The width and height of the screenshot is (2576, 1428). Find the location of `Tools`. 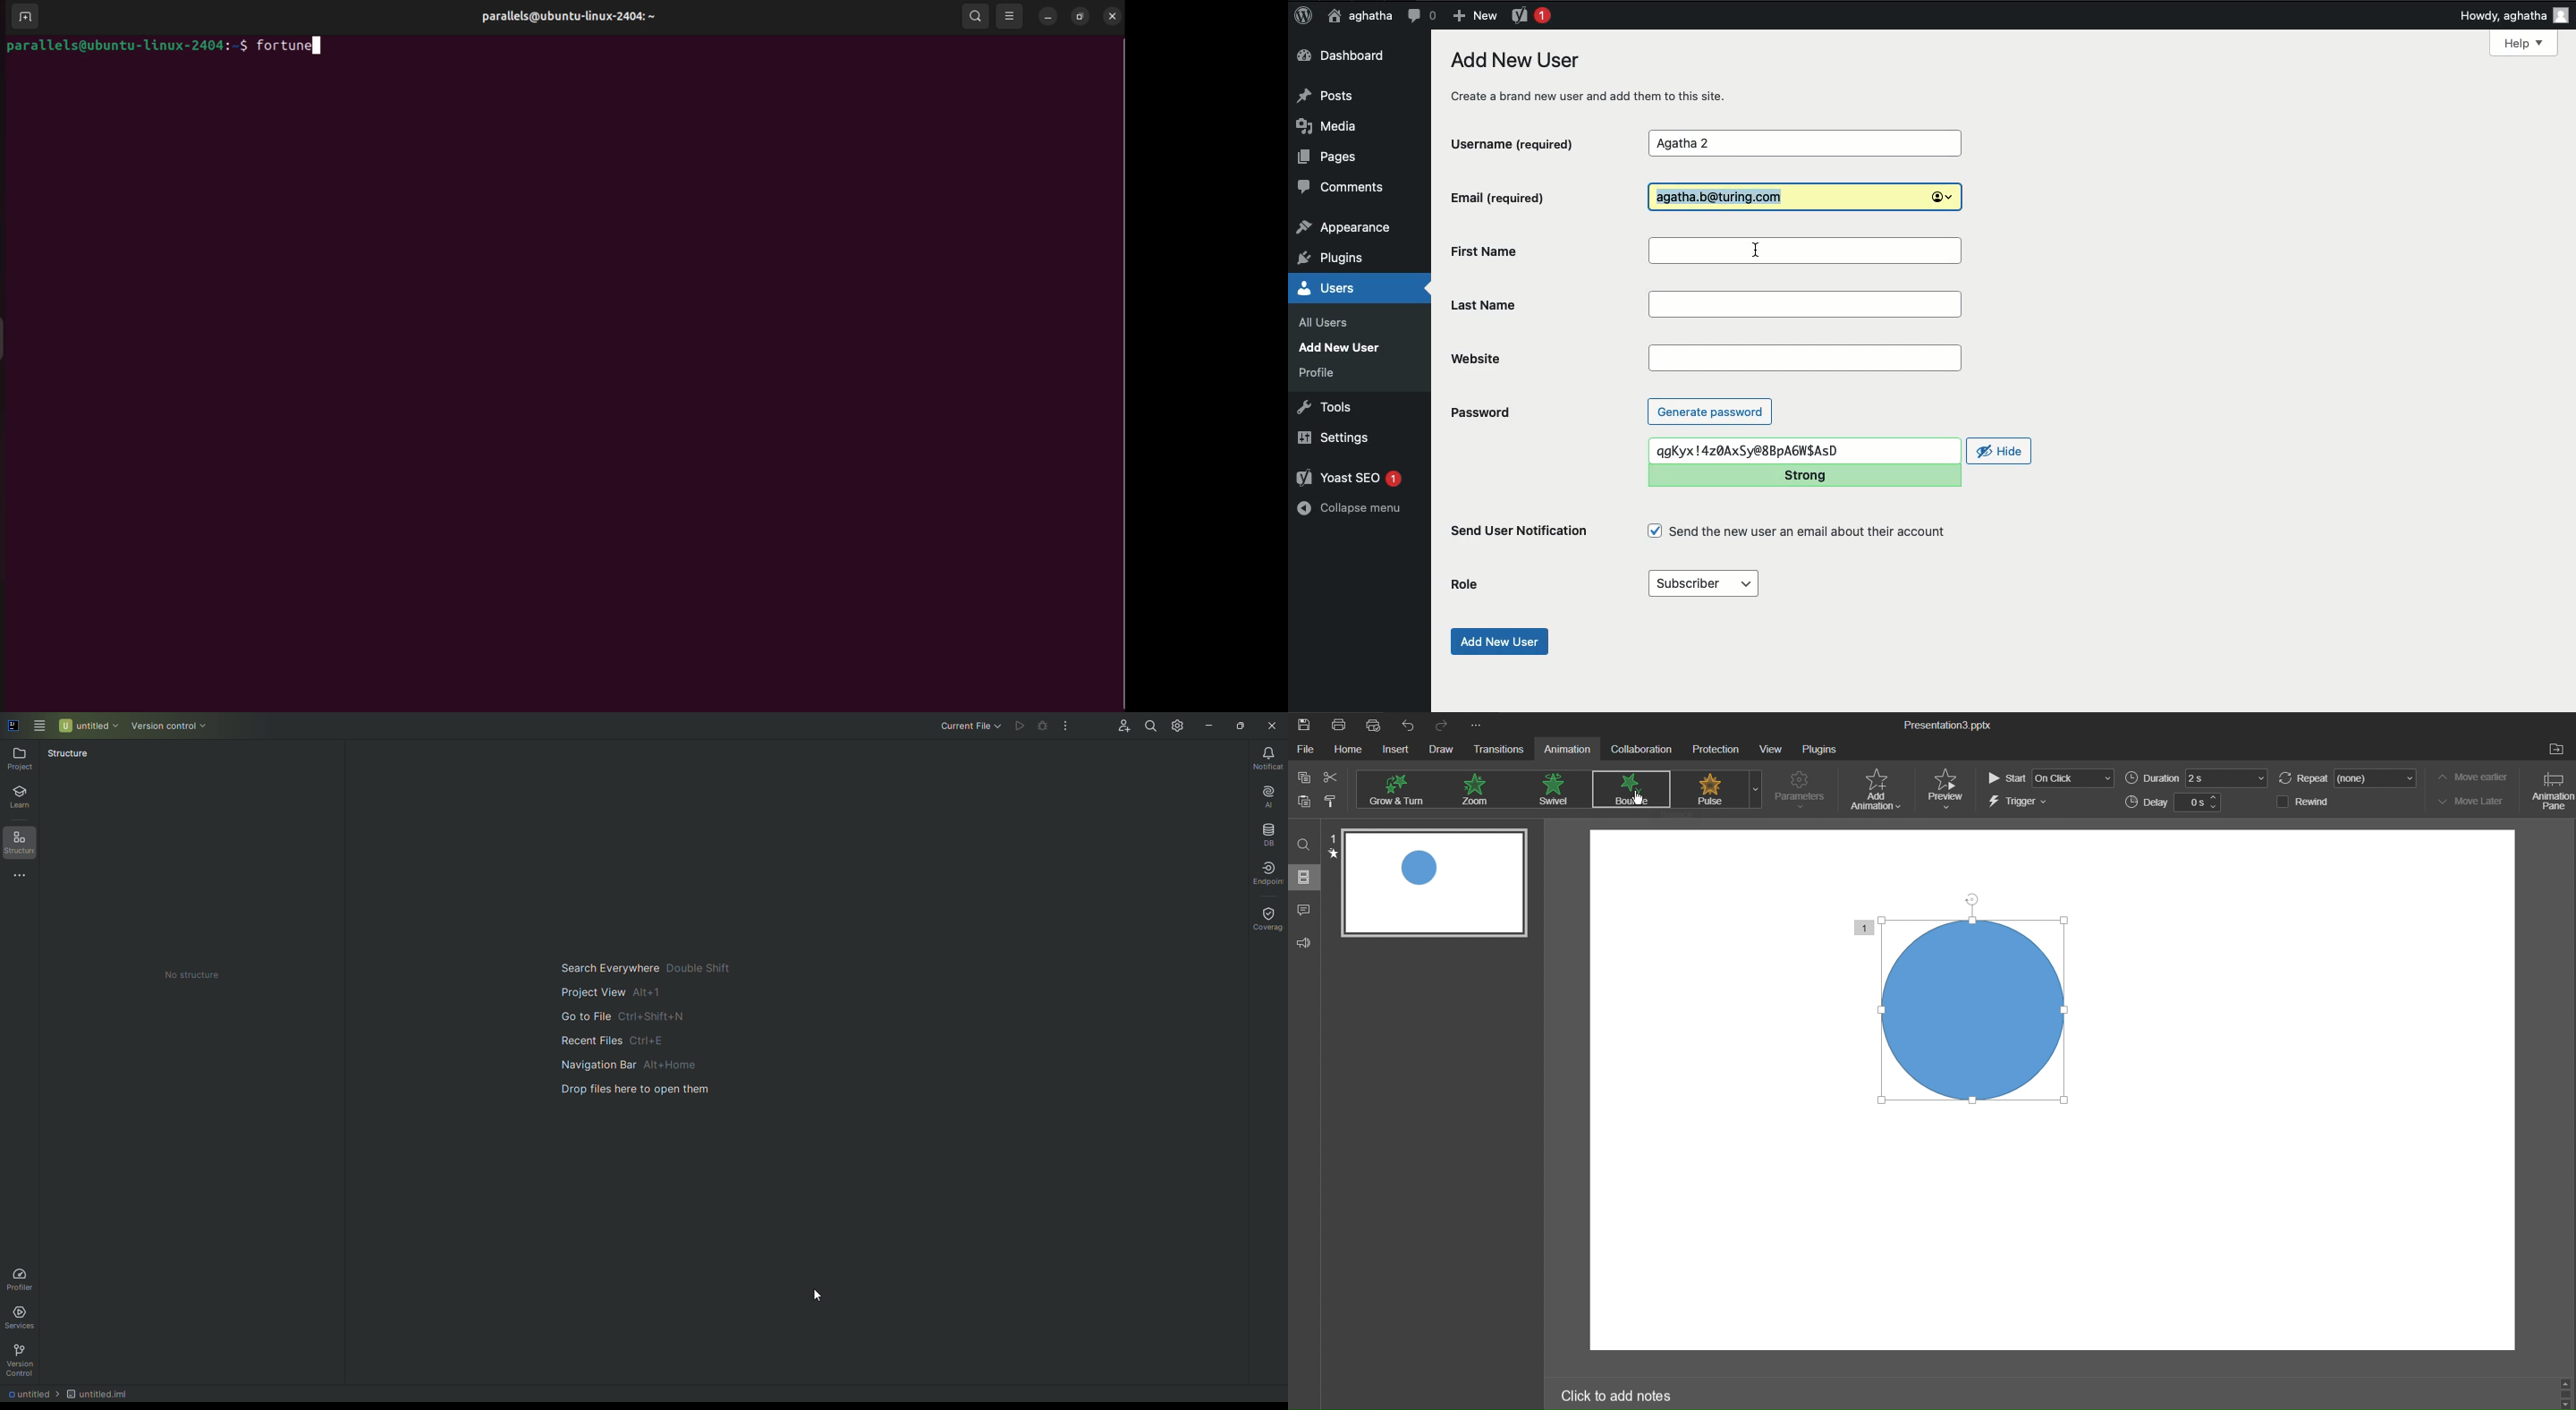

Tools is located at coordinates (1326, 405).